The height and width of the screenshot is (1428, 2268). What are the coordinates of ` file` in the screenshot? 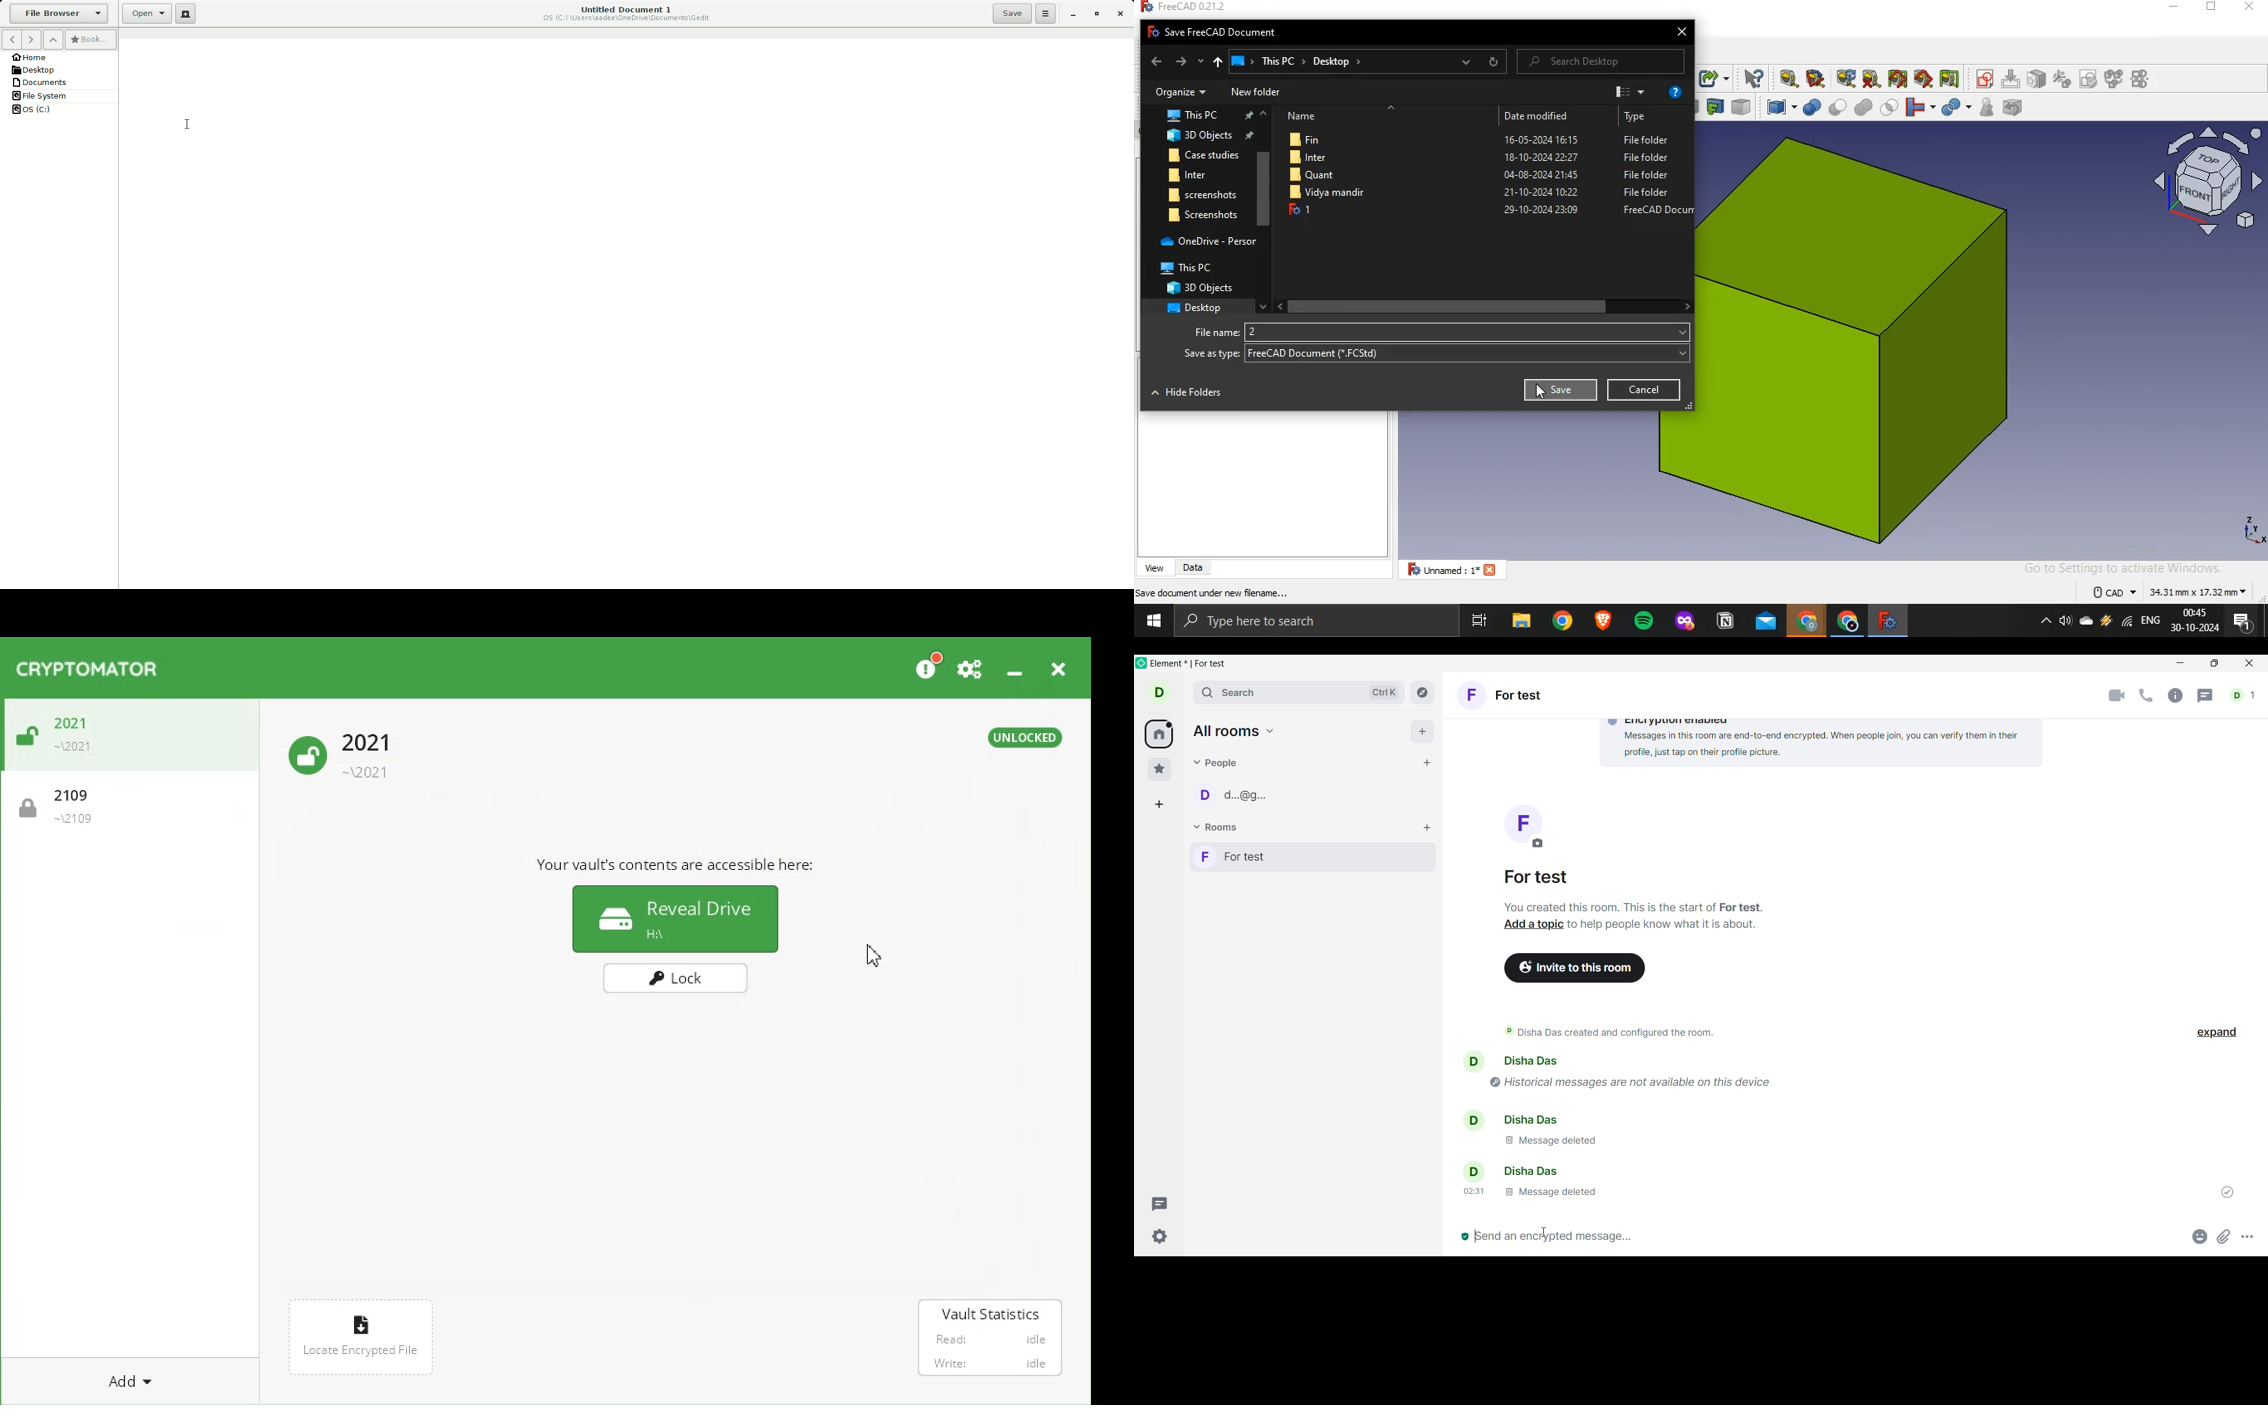 It's located at (1479, 193).